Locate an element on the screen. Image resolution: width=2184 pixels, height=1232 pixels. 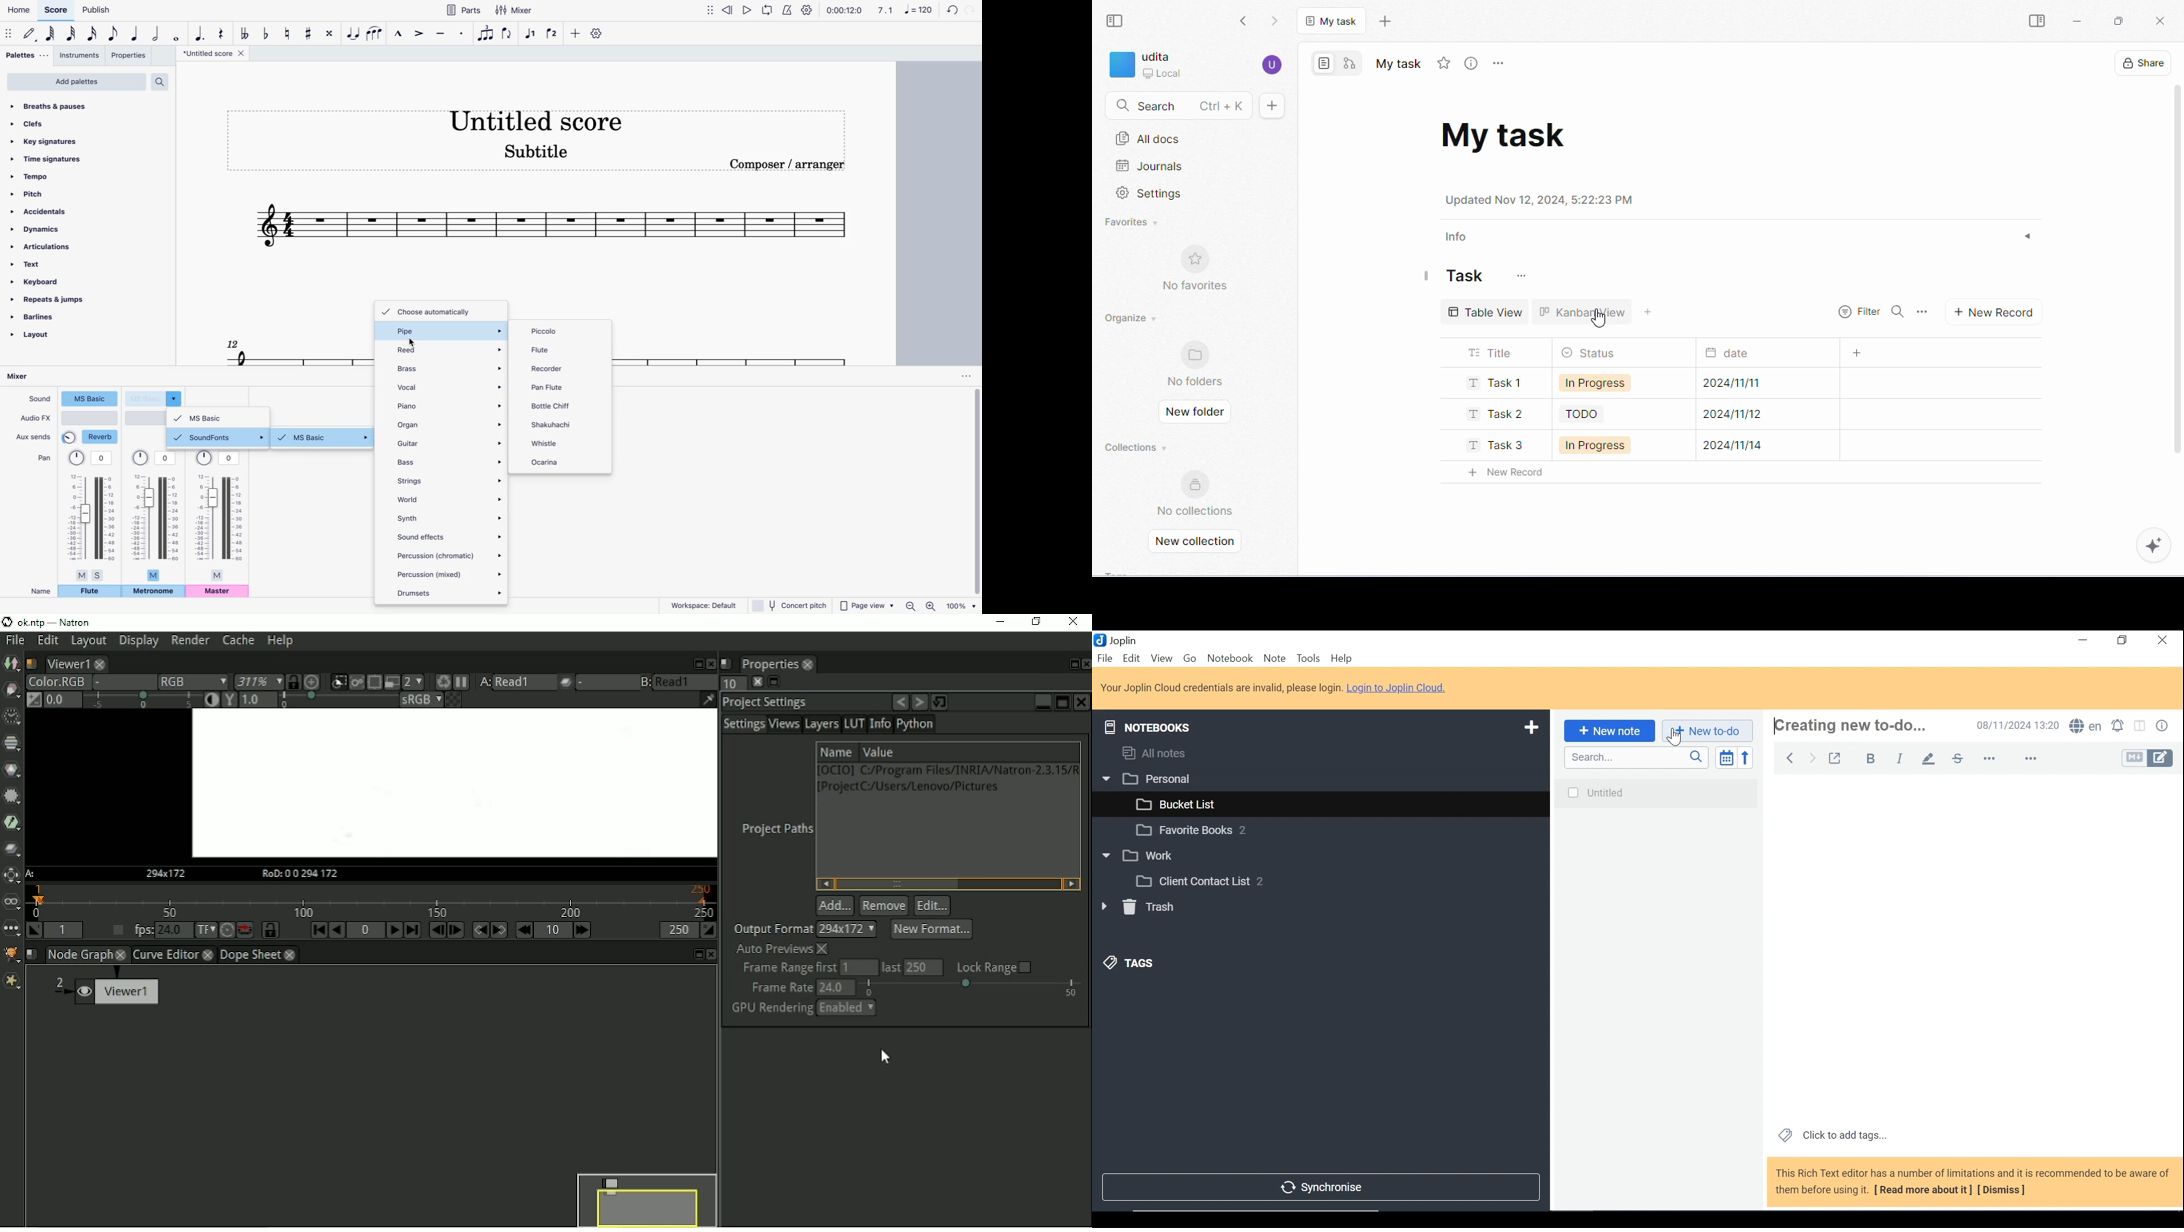
pitch is located at coordinates (68, 194).